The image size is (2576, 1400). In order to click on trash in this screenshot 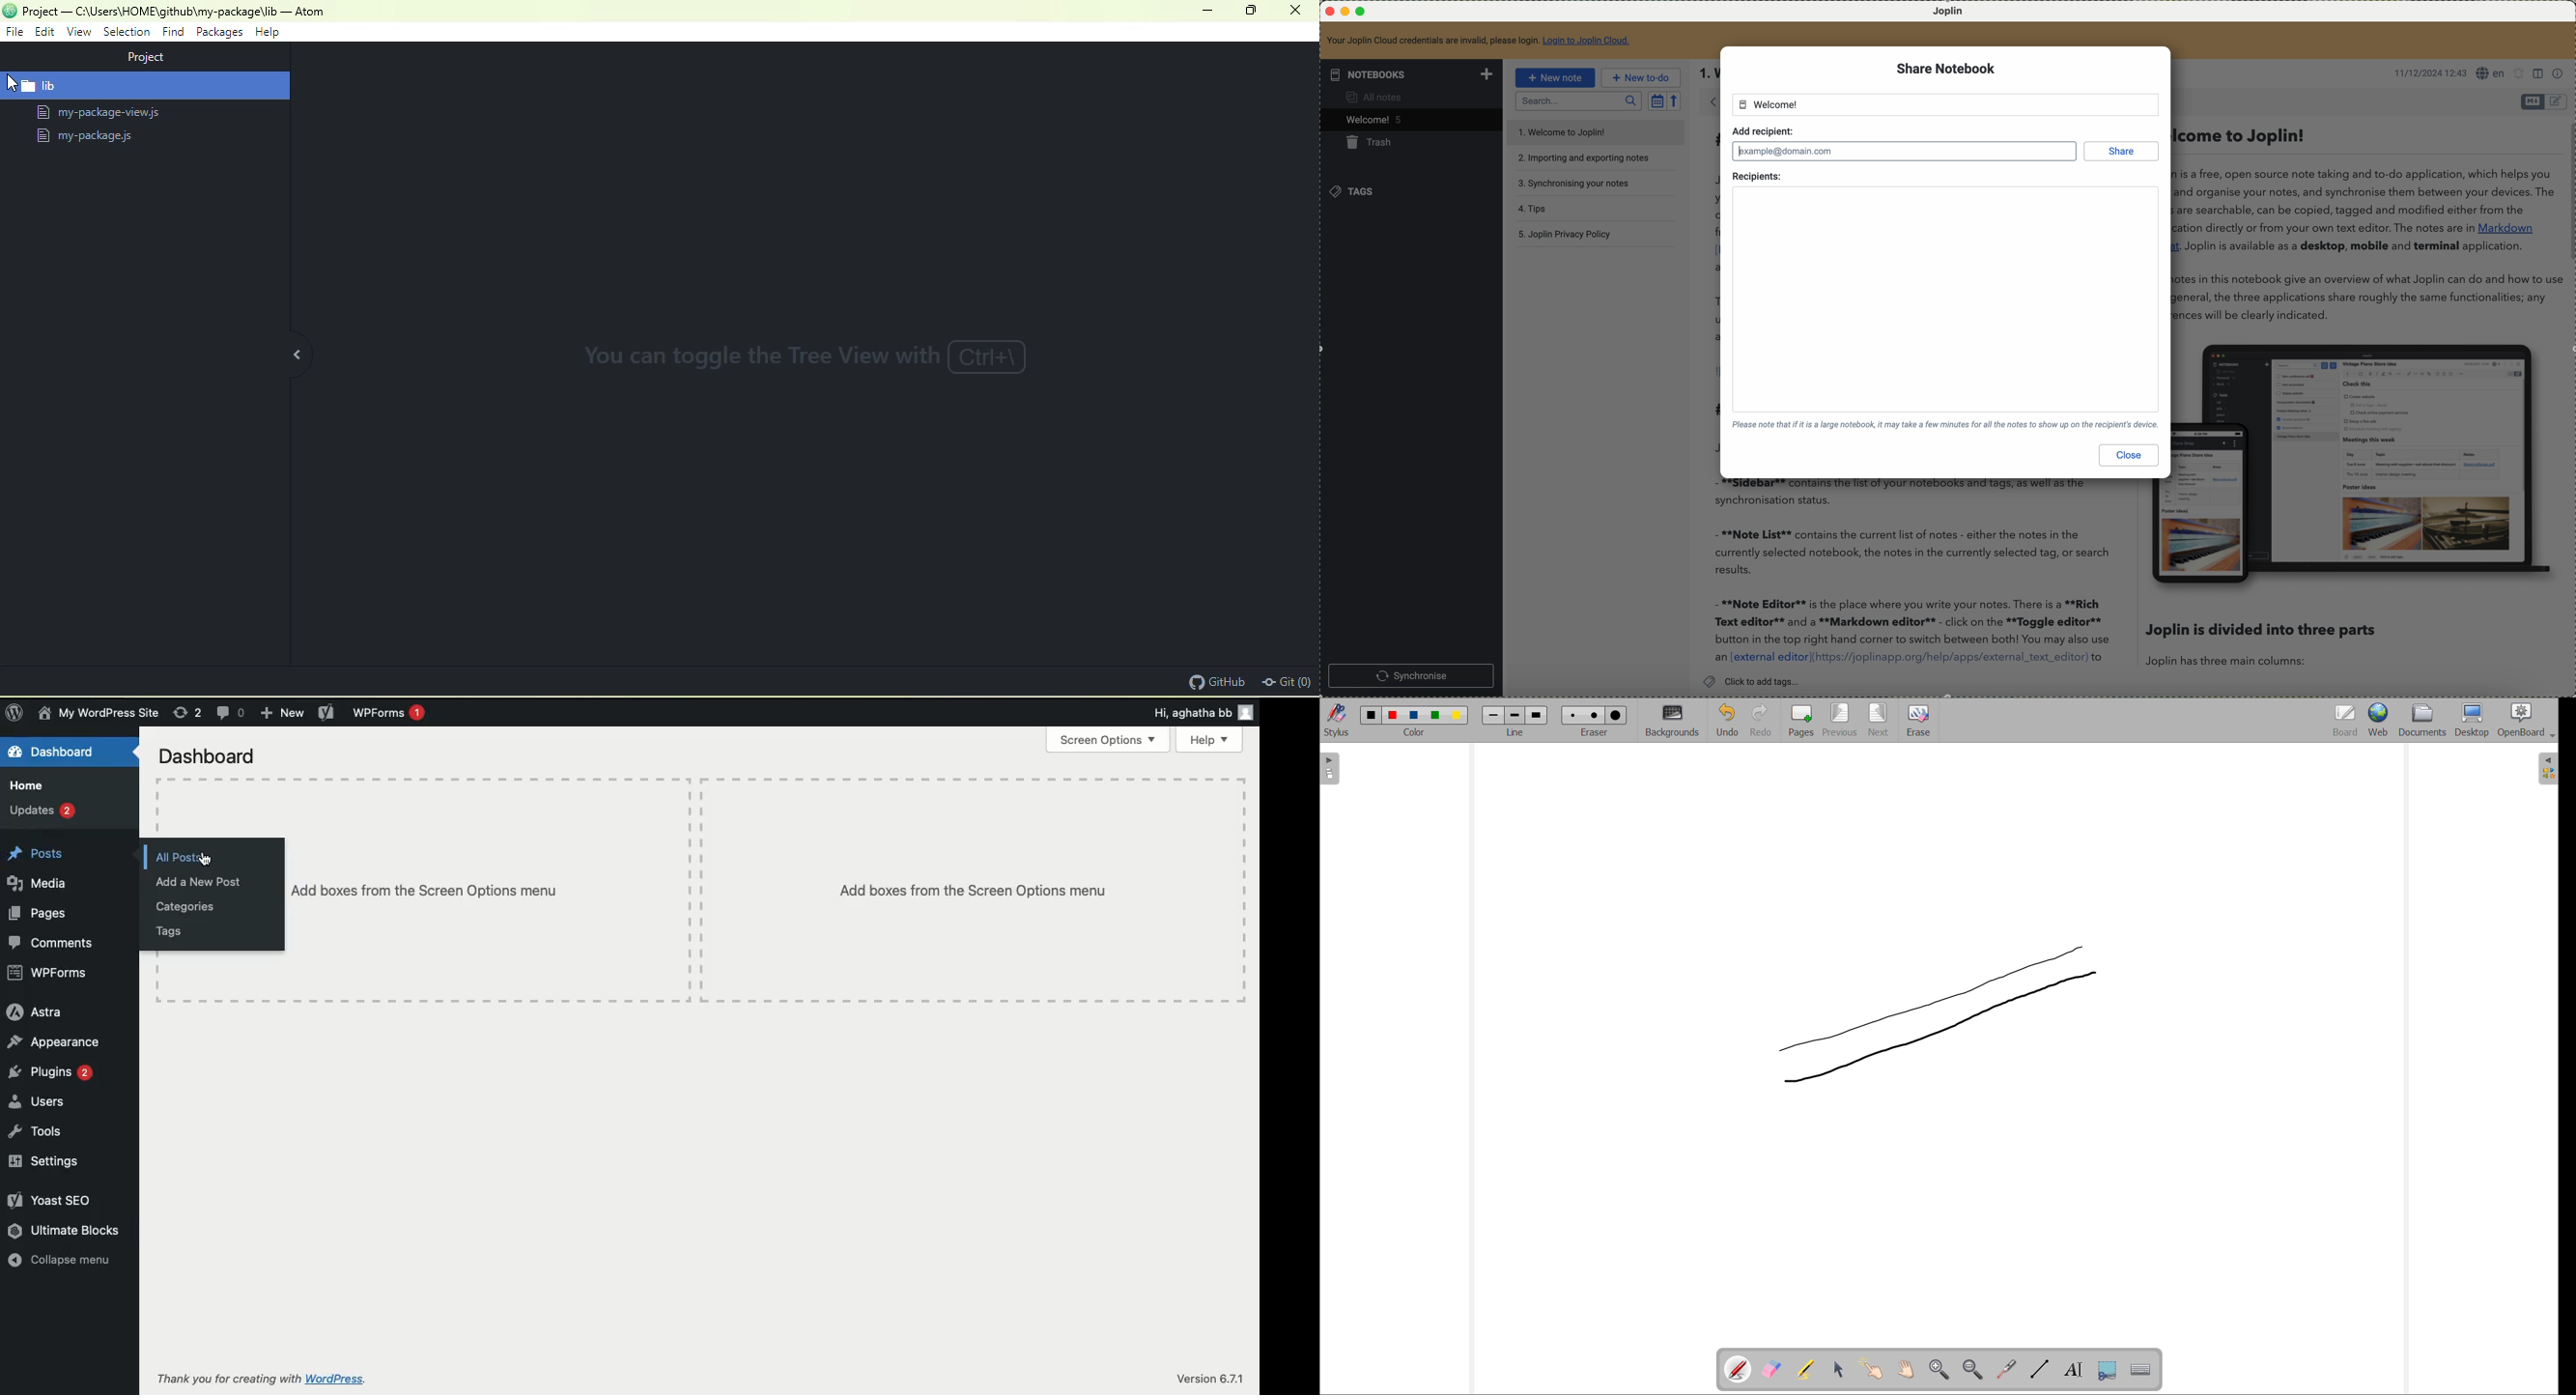, I will do `click(1374, 144)`.